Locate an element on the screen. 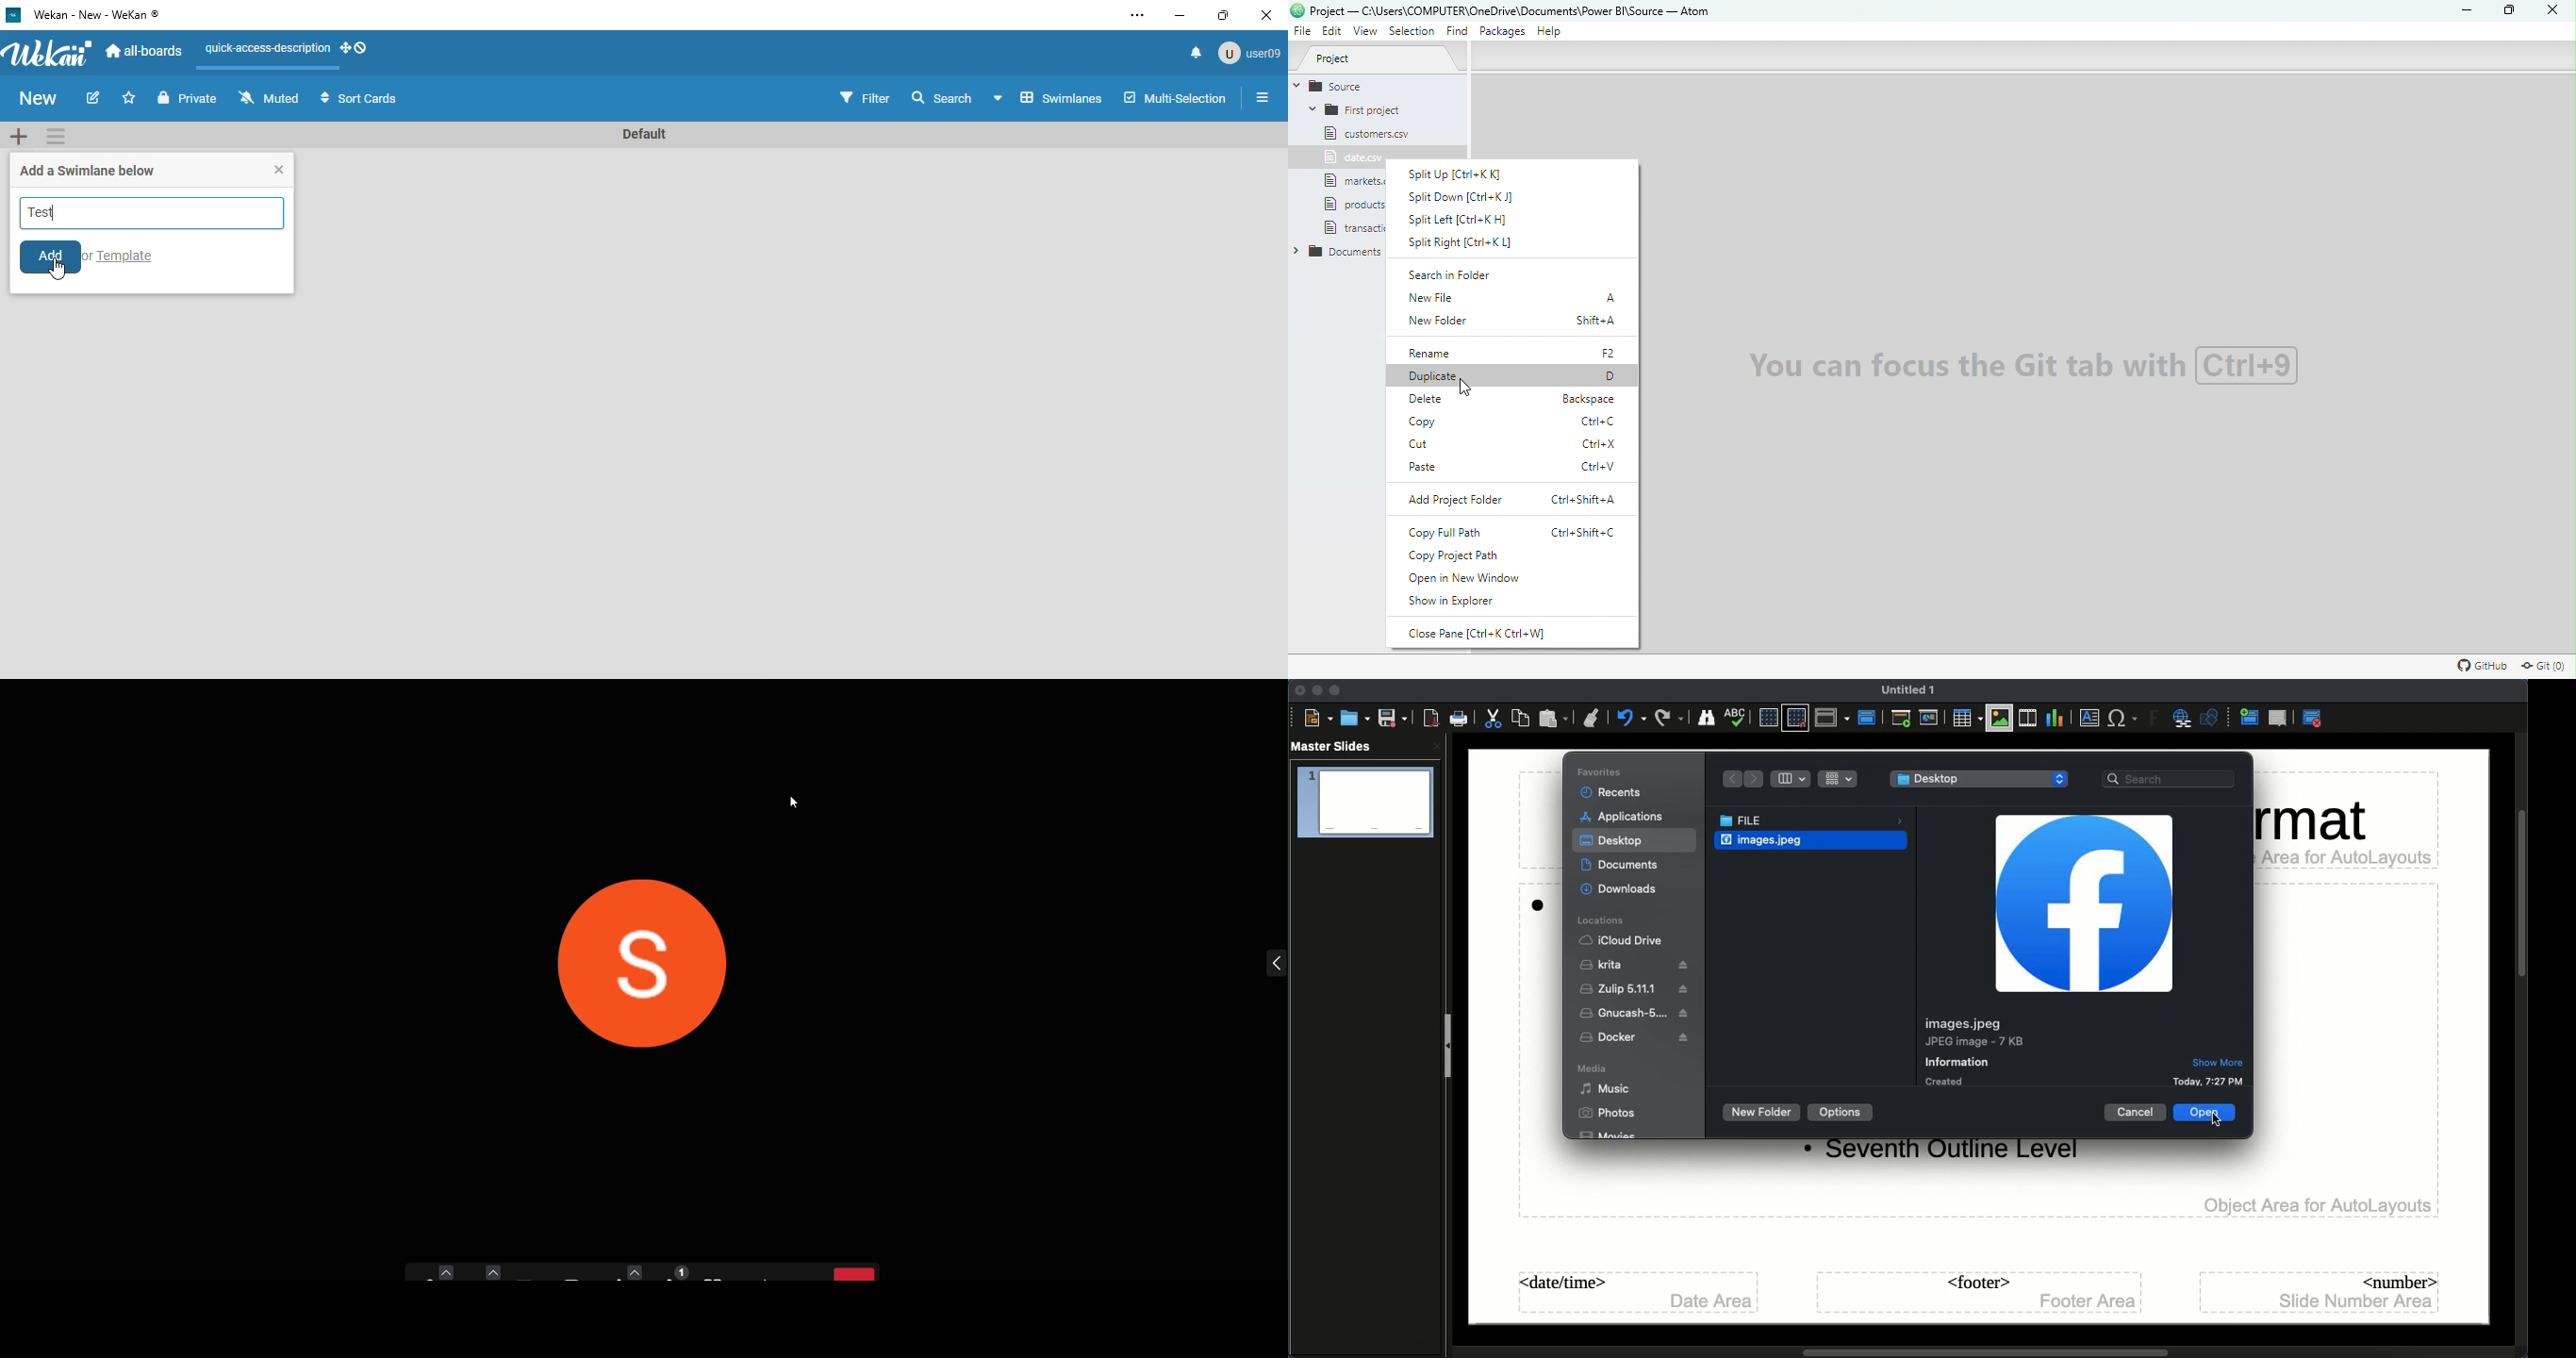  minimize is located at coordinates (1181, 16).